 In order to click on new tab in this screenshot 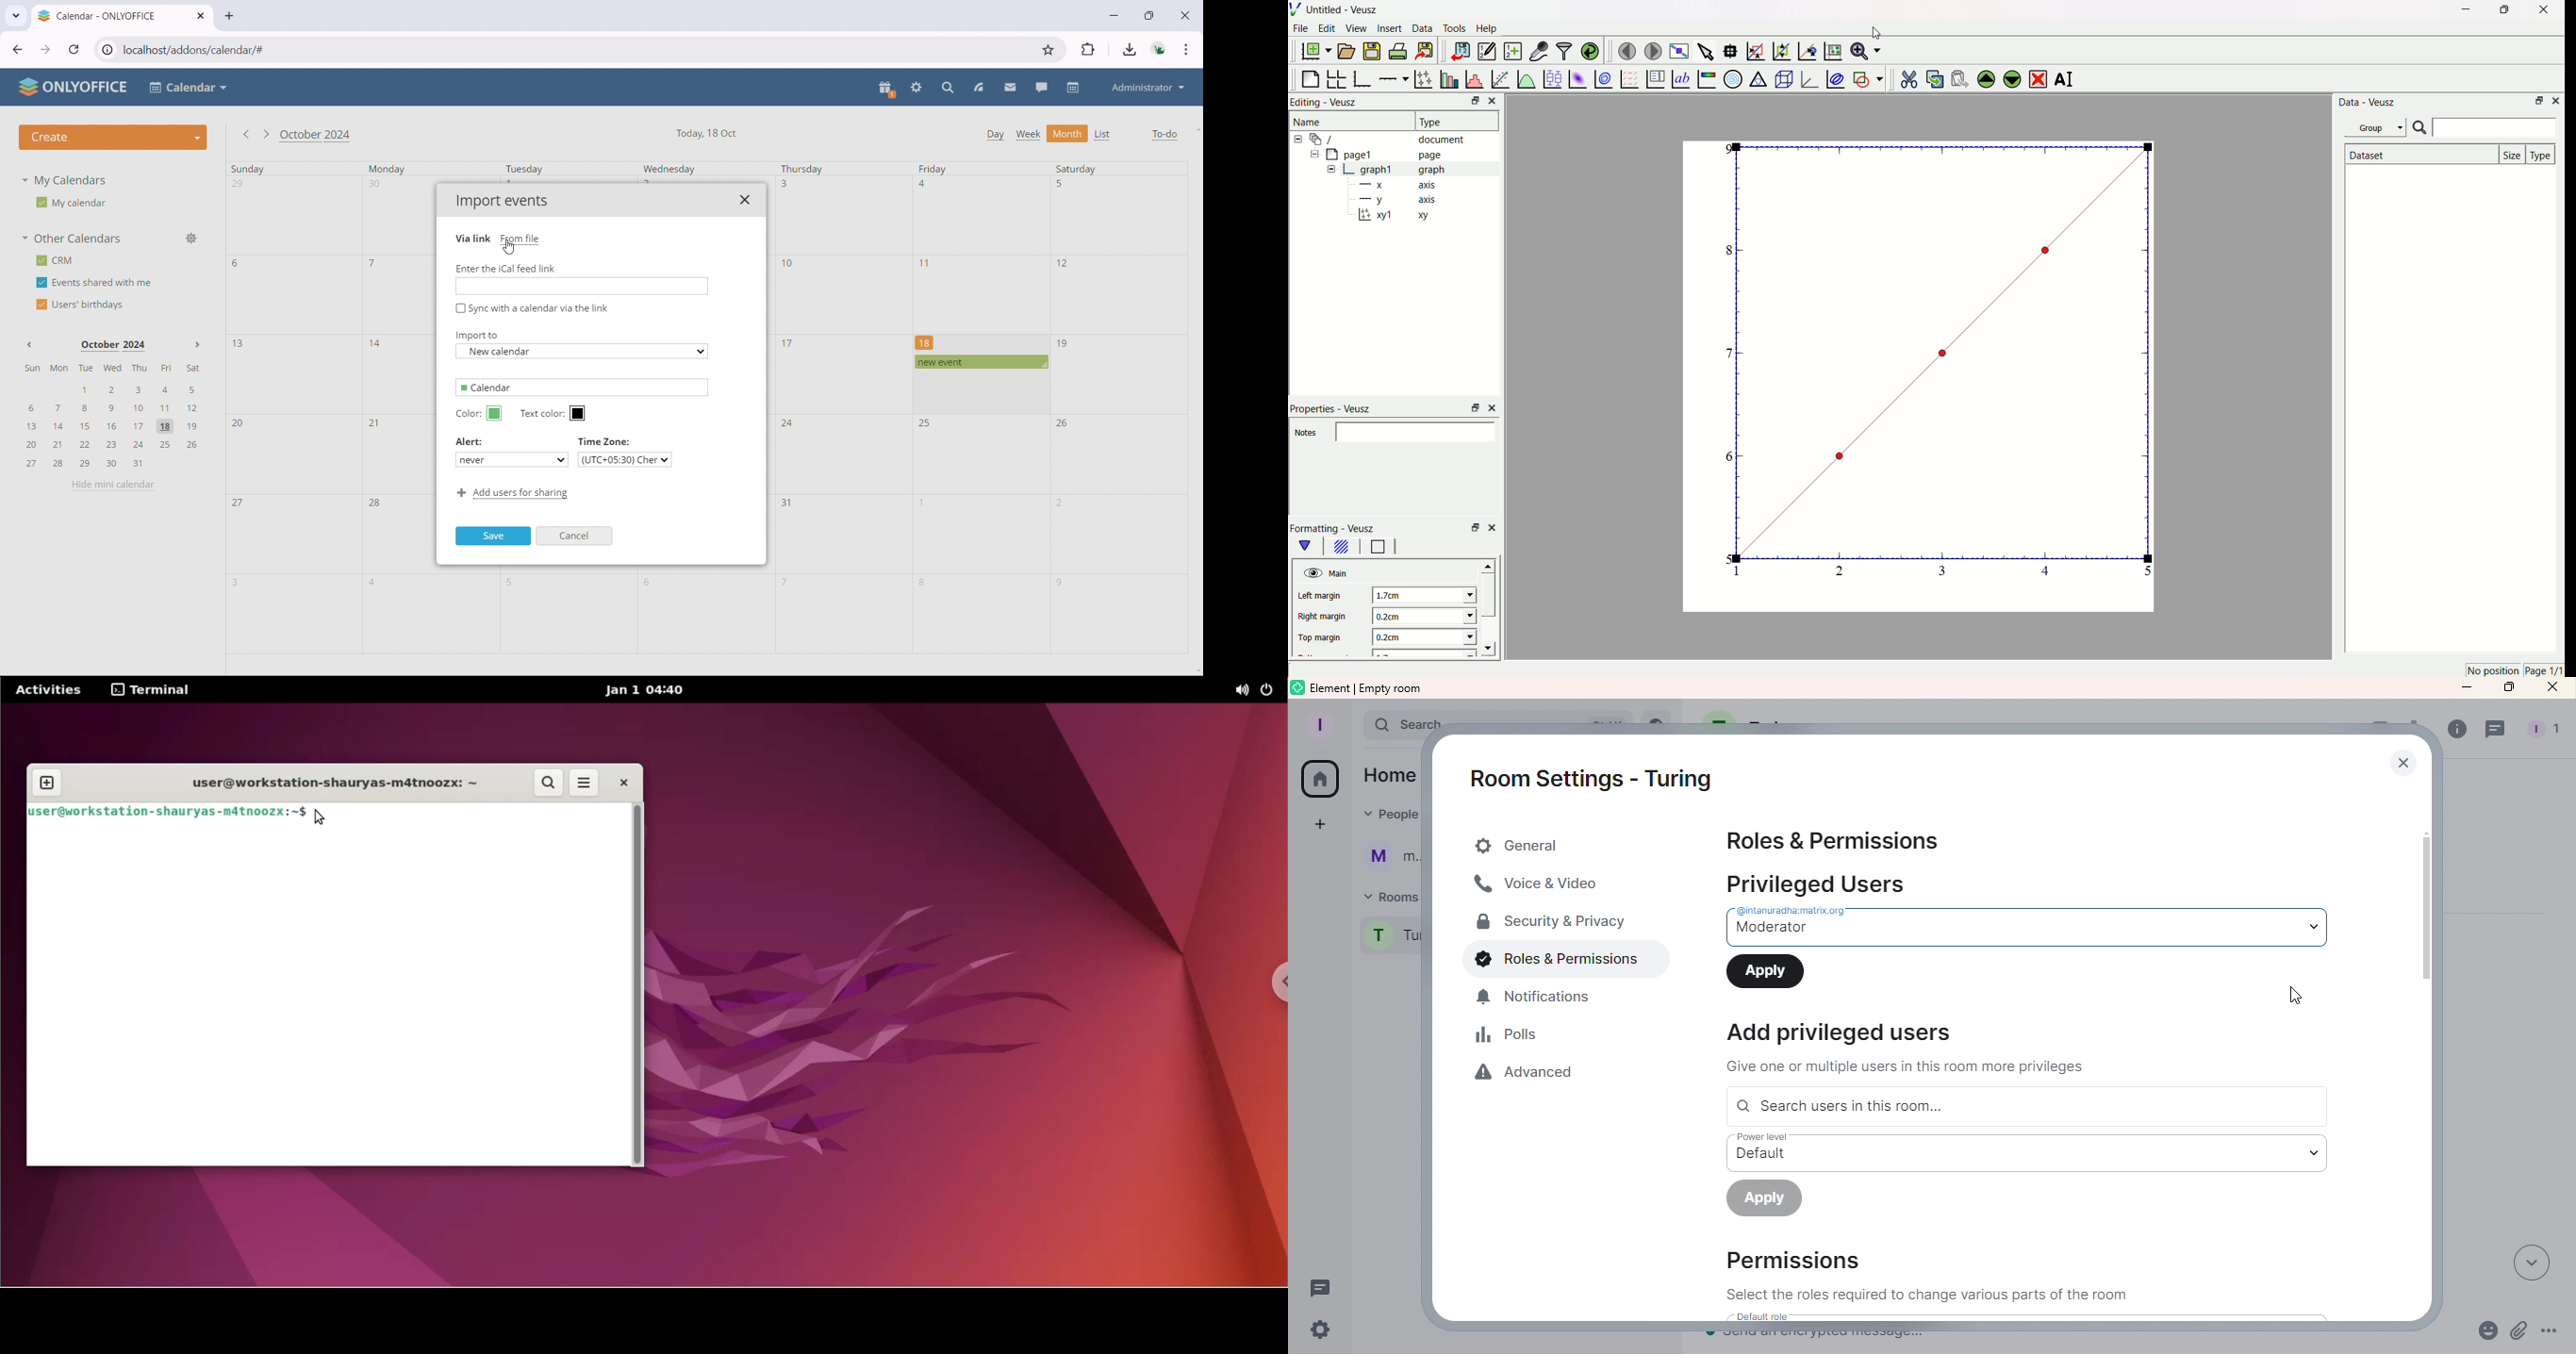, I will do `click(229, 16)`.